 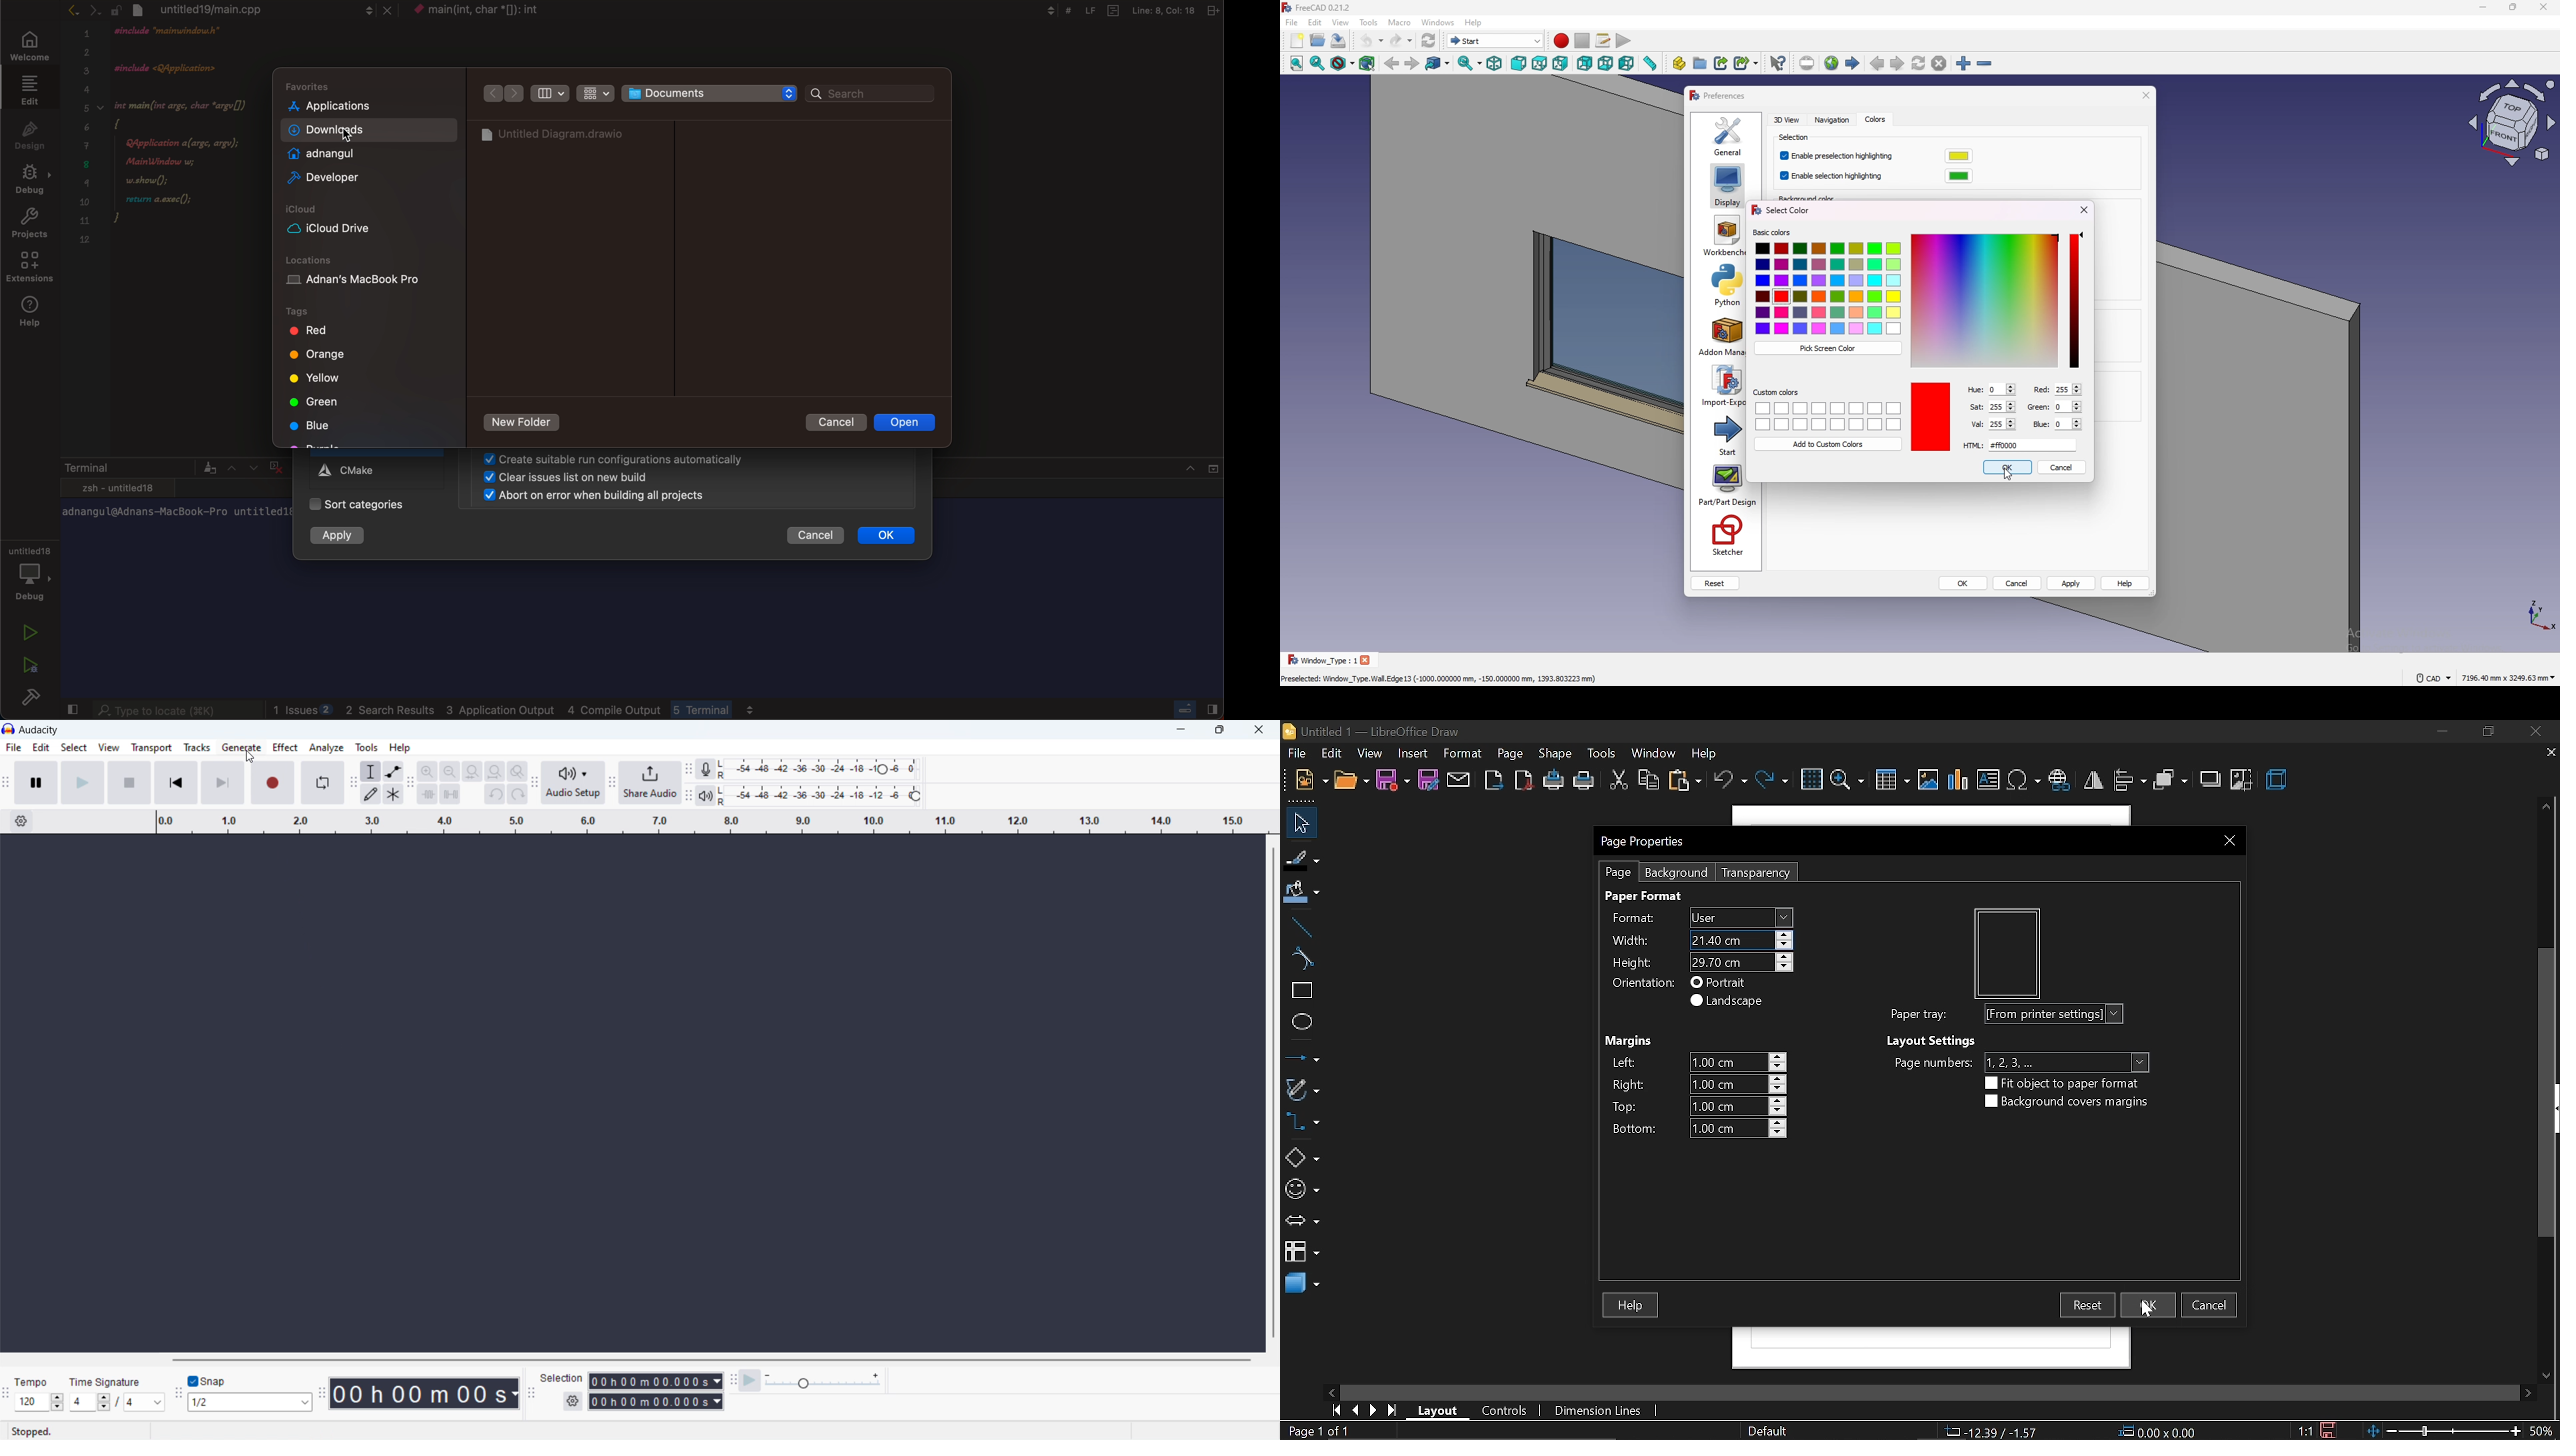 What do you see at coordinates (2433, 677) in the screenshot?
I see `cad` at bounding box center [2433, 677].